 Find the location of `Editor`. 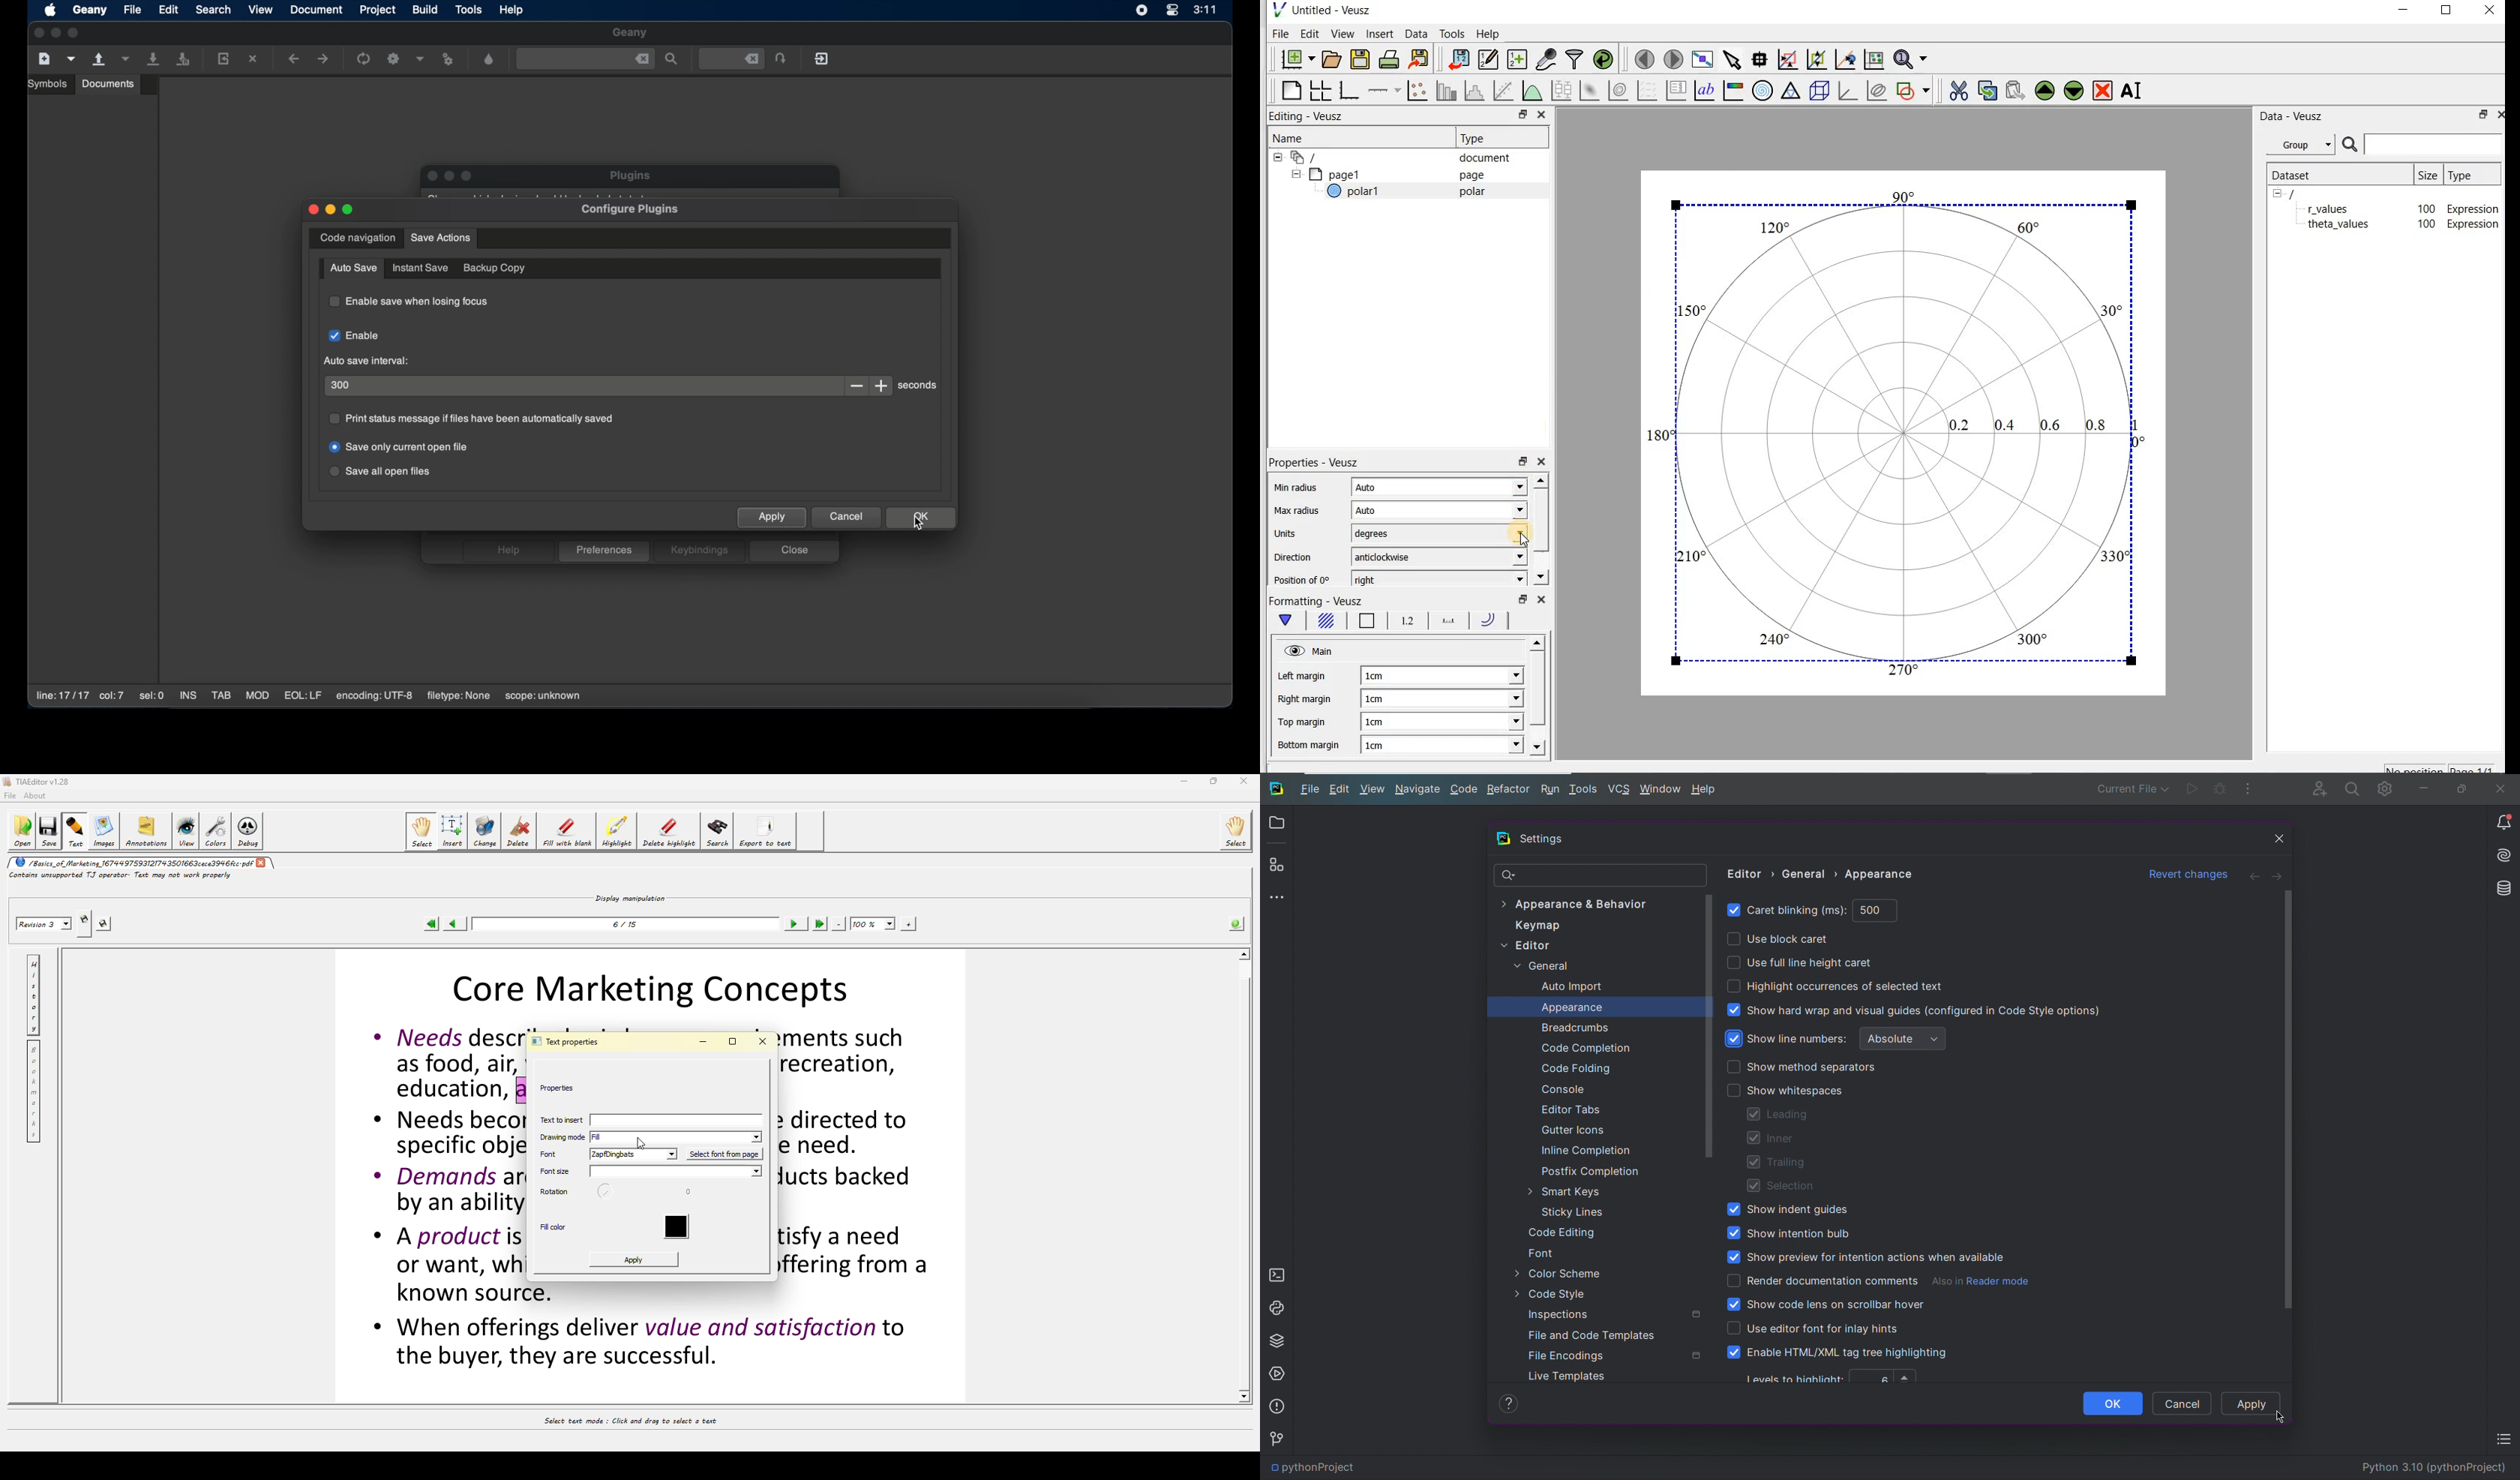

Editor is located at coordinates (1743, 873).